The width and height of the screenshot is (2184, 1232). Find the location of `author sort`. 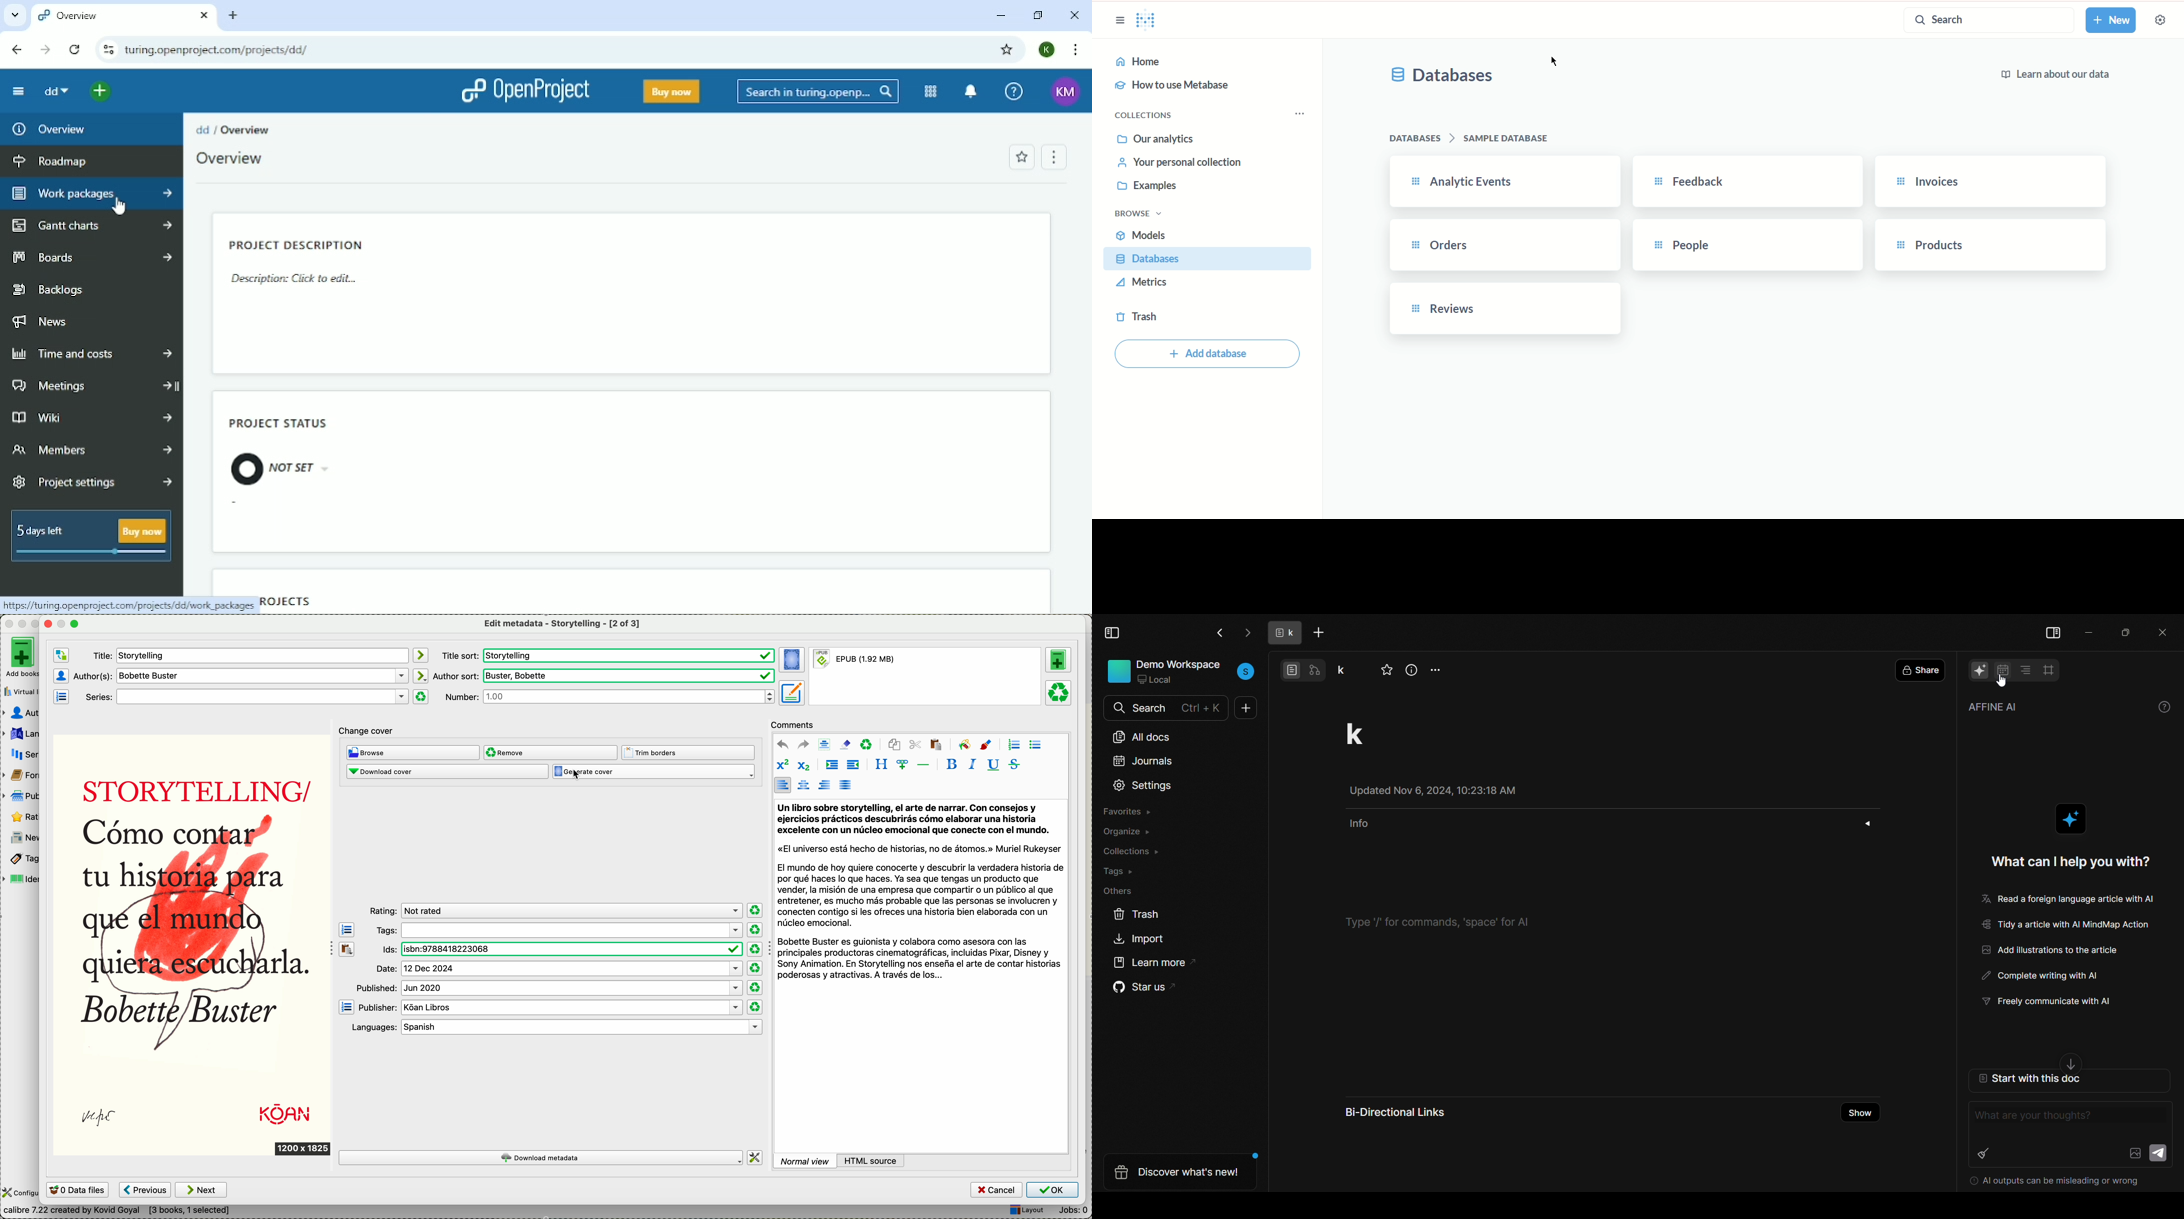

author sort is located at coordinates (604, 676).